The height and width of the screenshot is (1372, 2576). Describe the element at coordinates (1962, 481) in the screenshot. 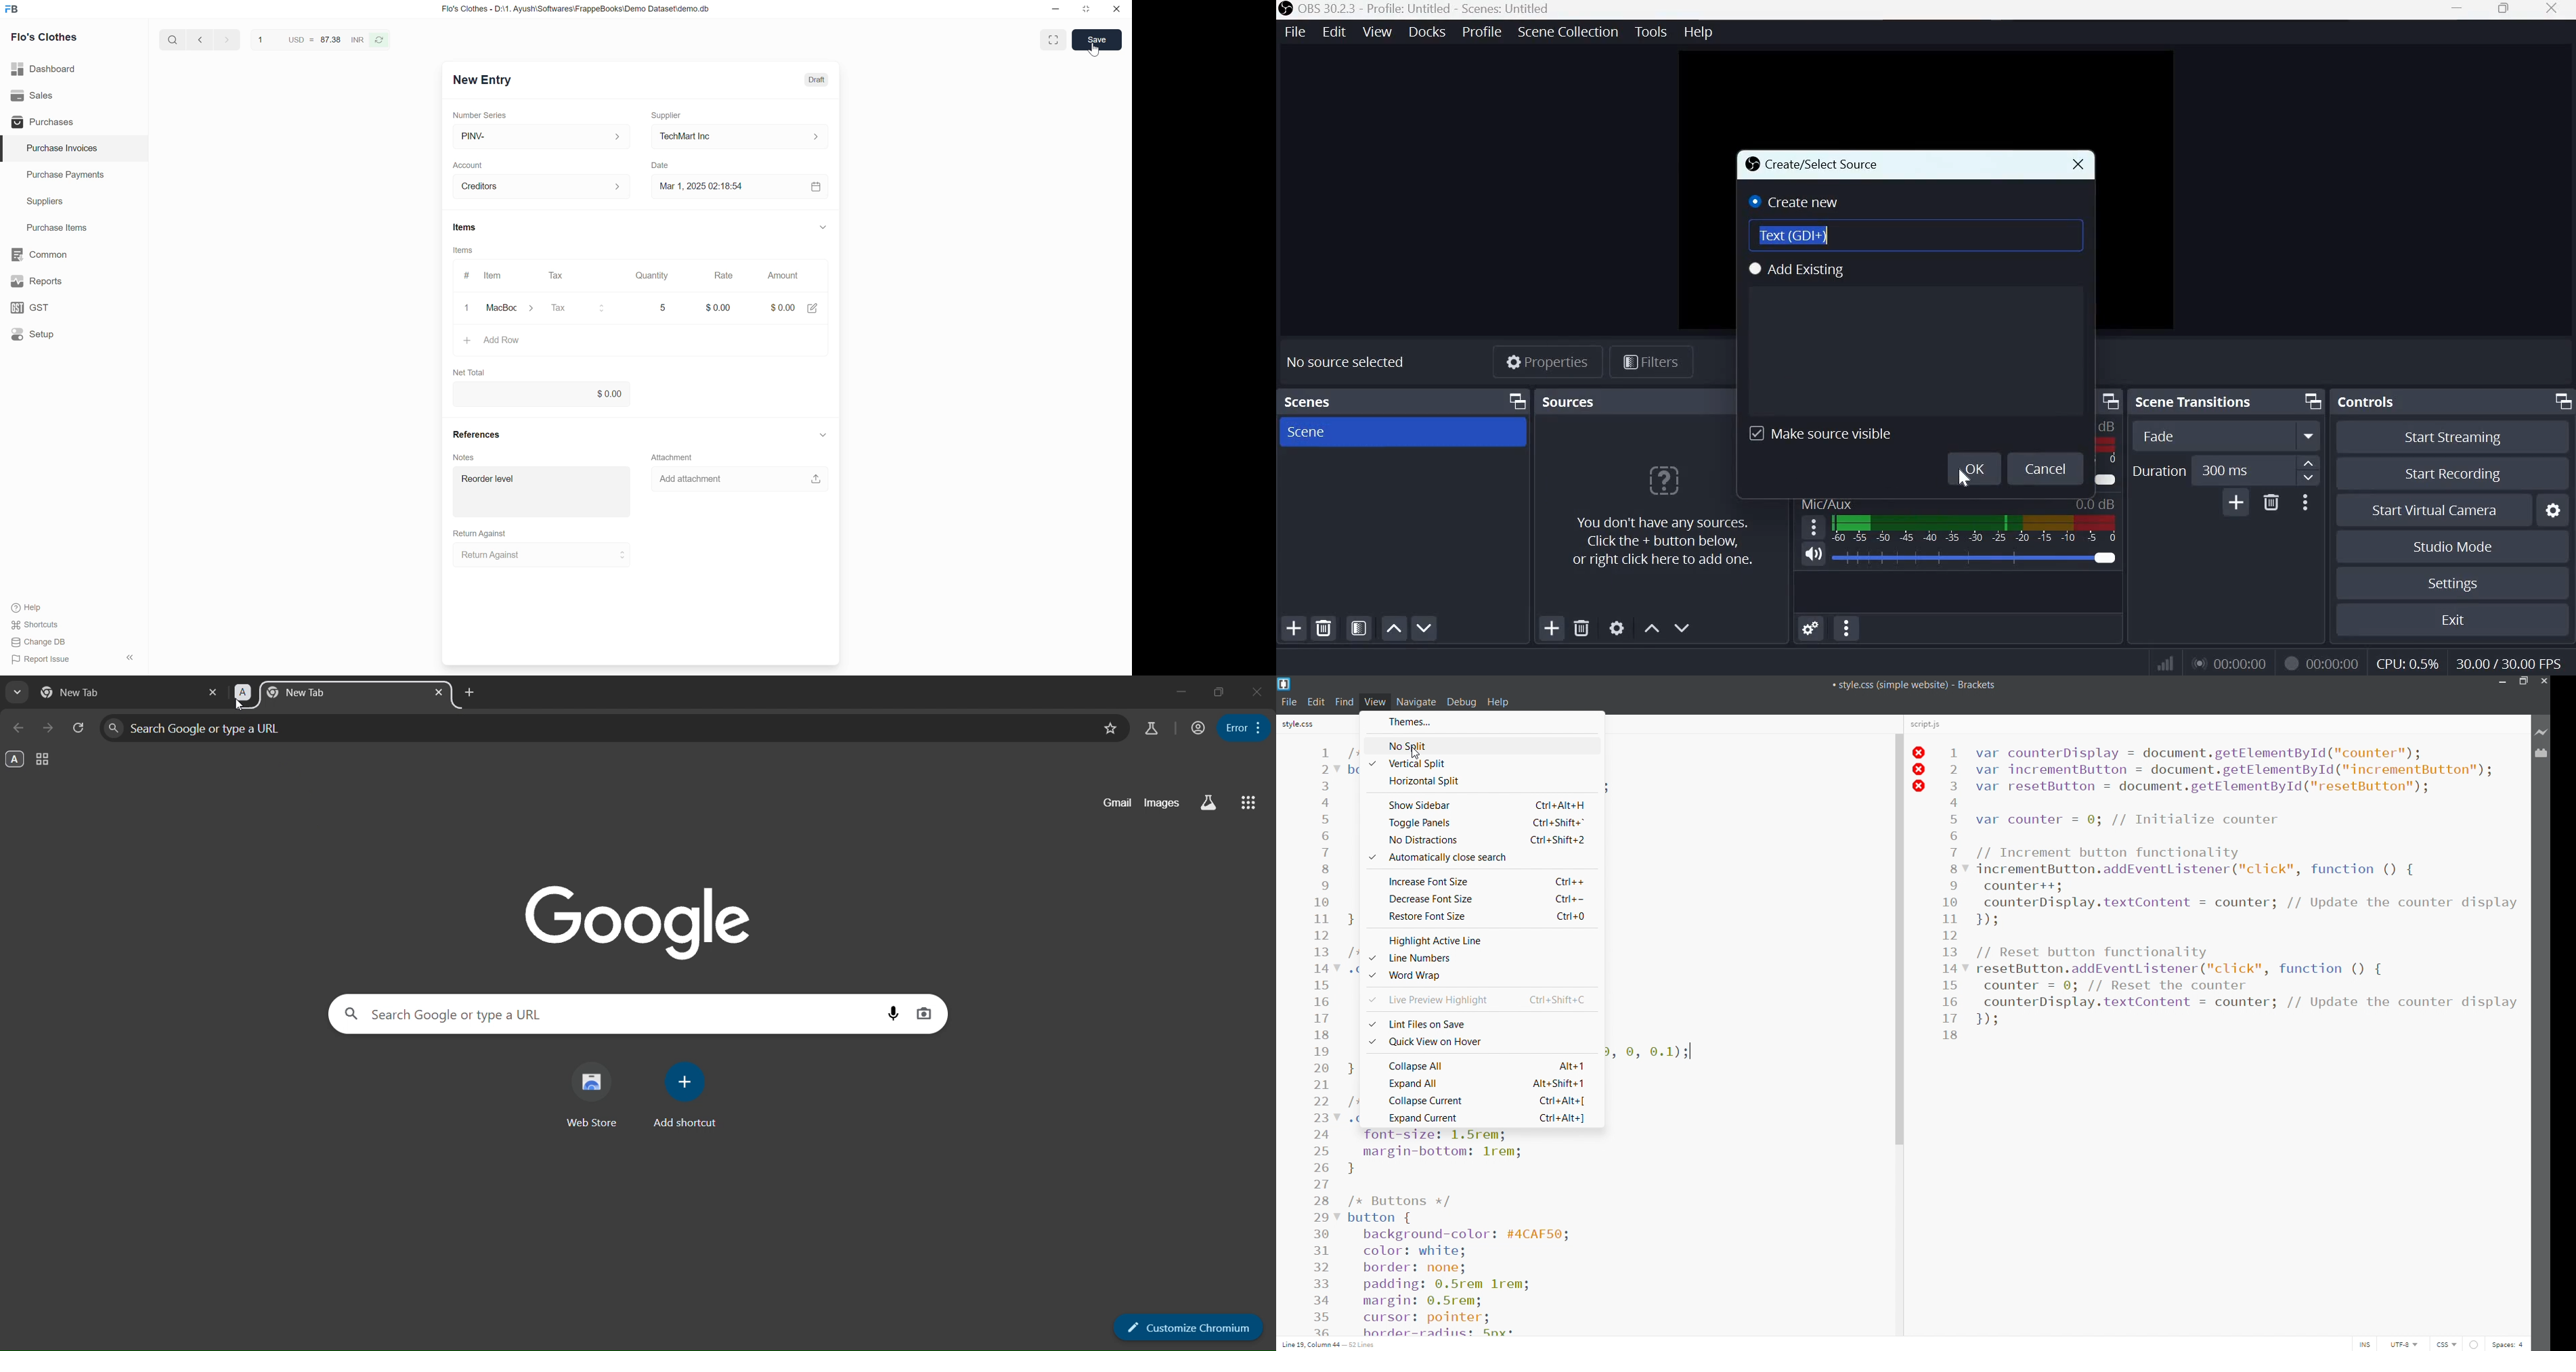

I see `cursor` at that location.